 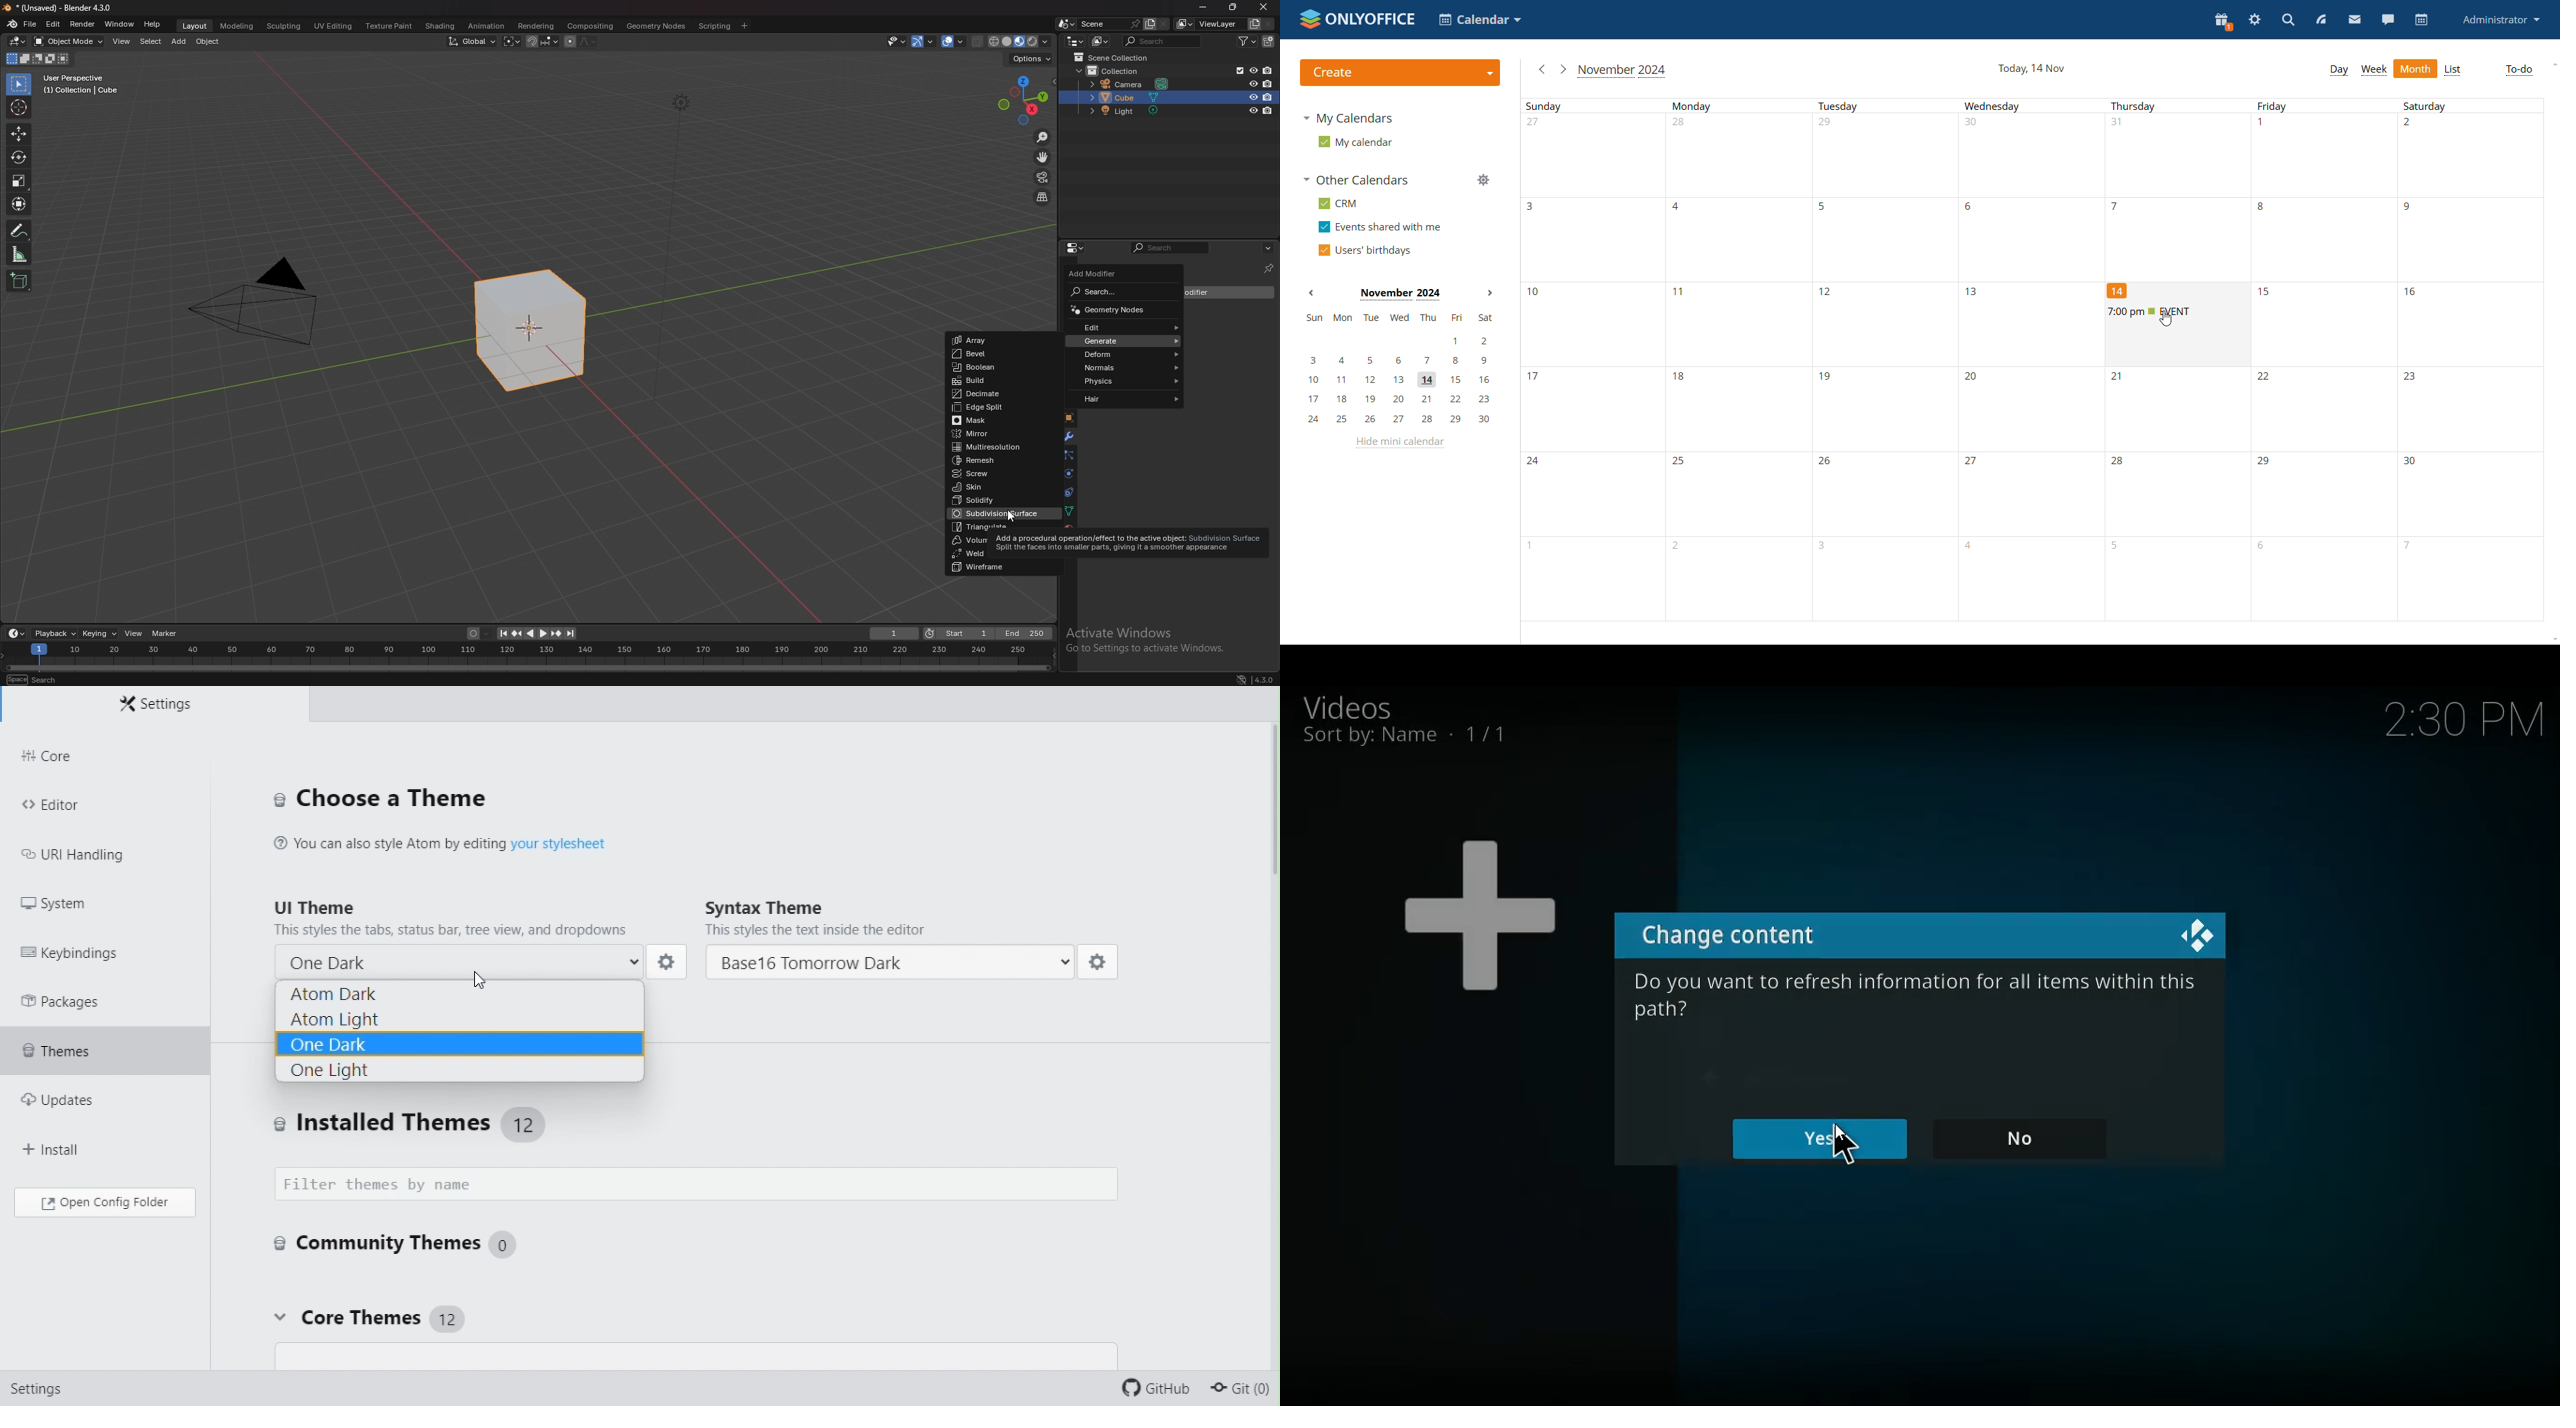 I want to click on add workspace, so click(x=744, y=26).